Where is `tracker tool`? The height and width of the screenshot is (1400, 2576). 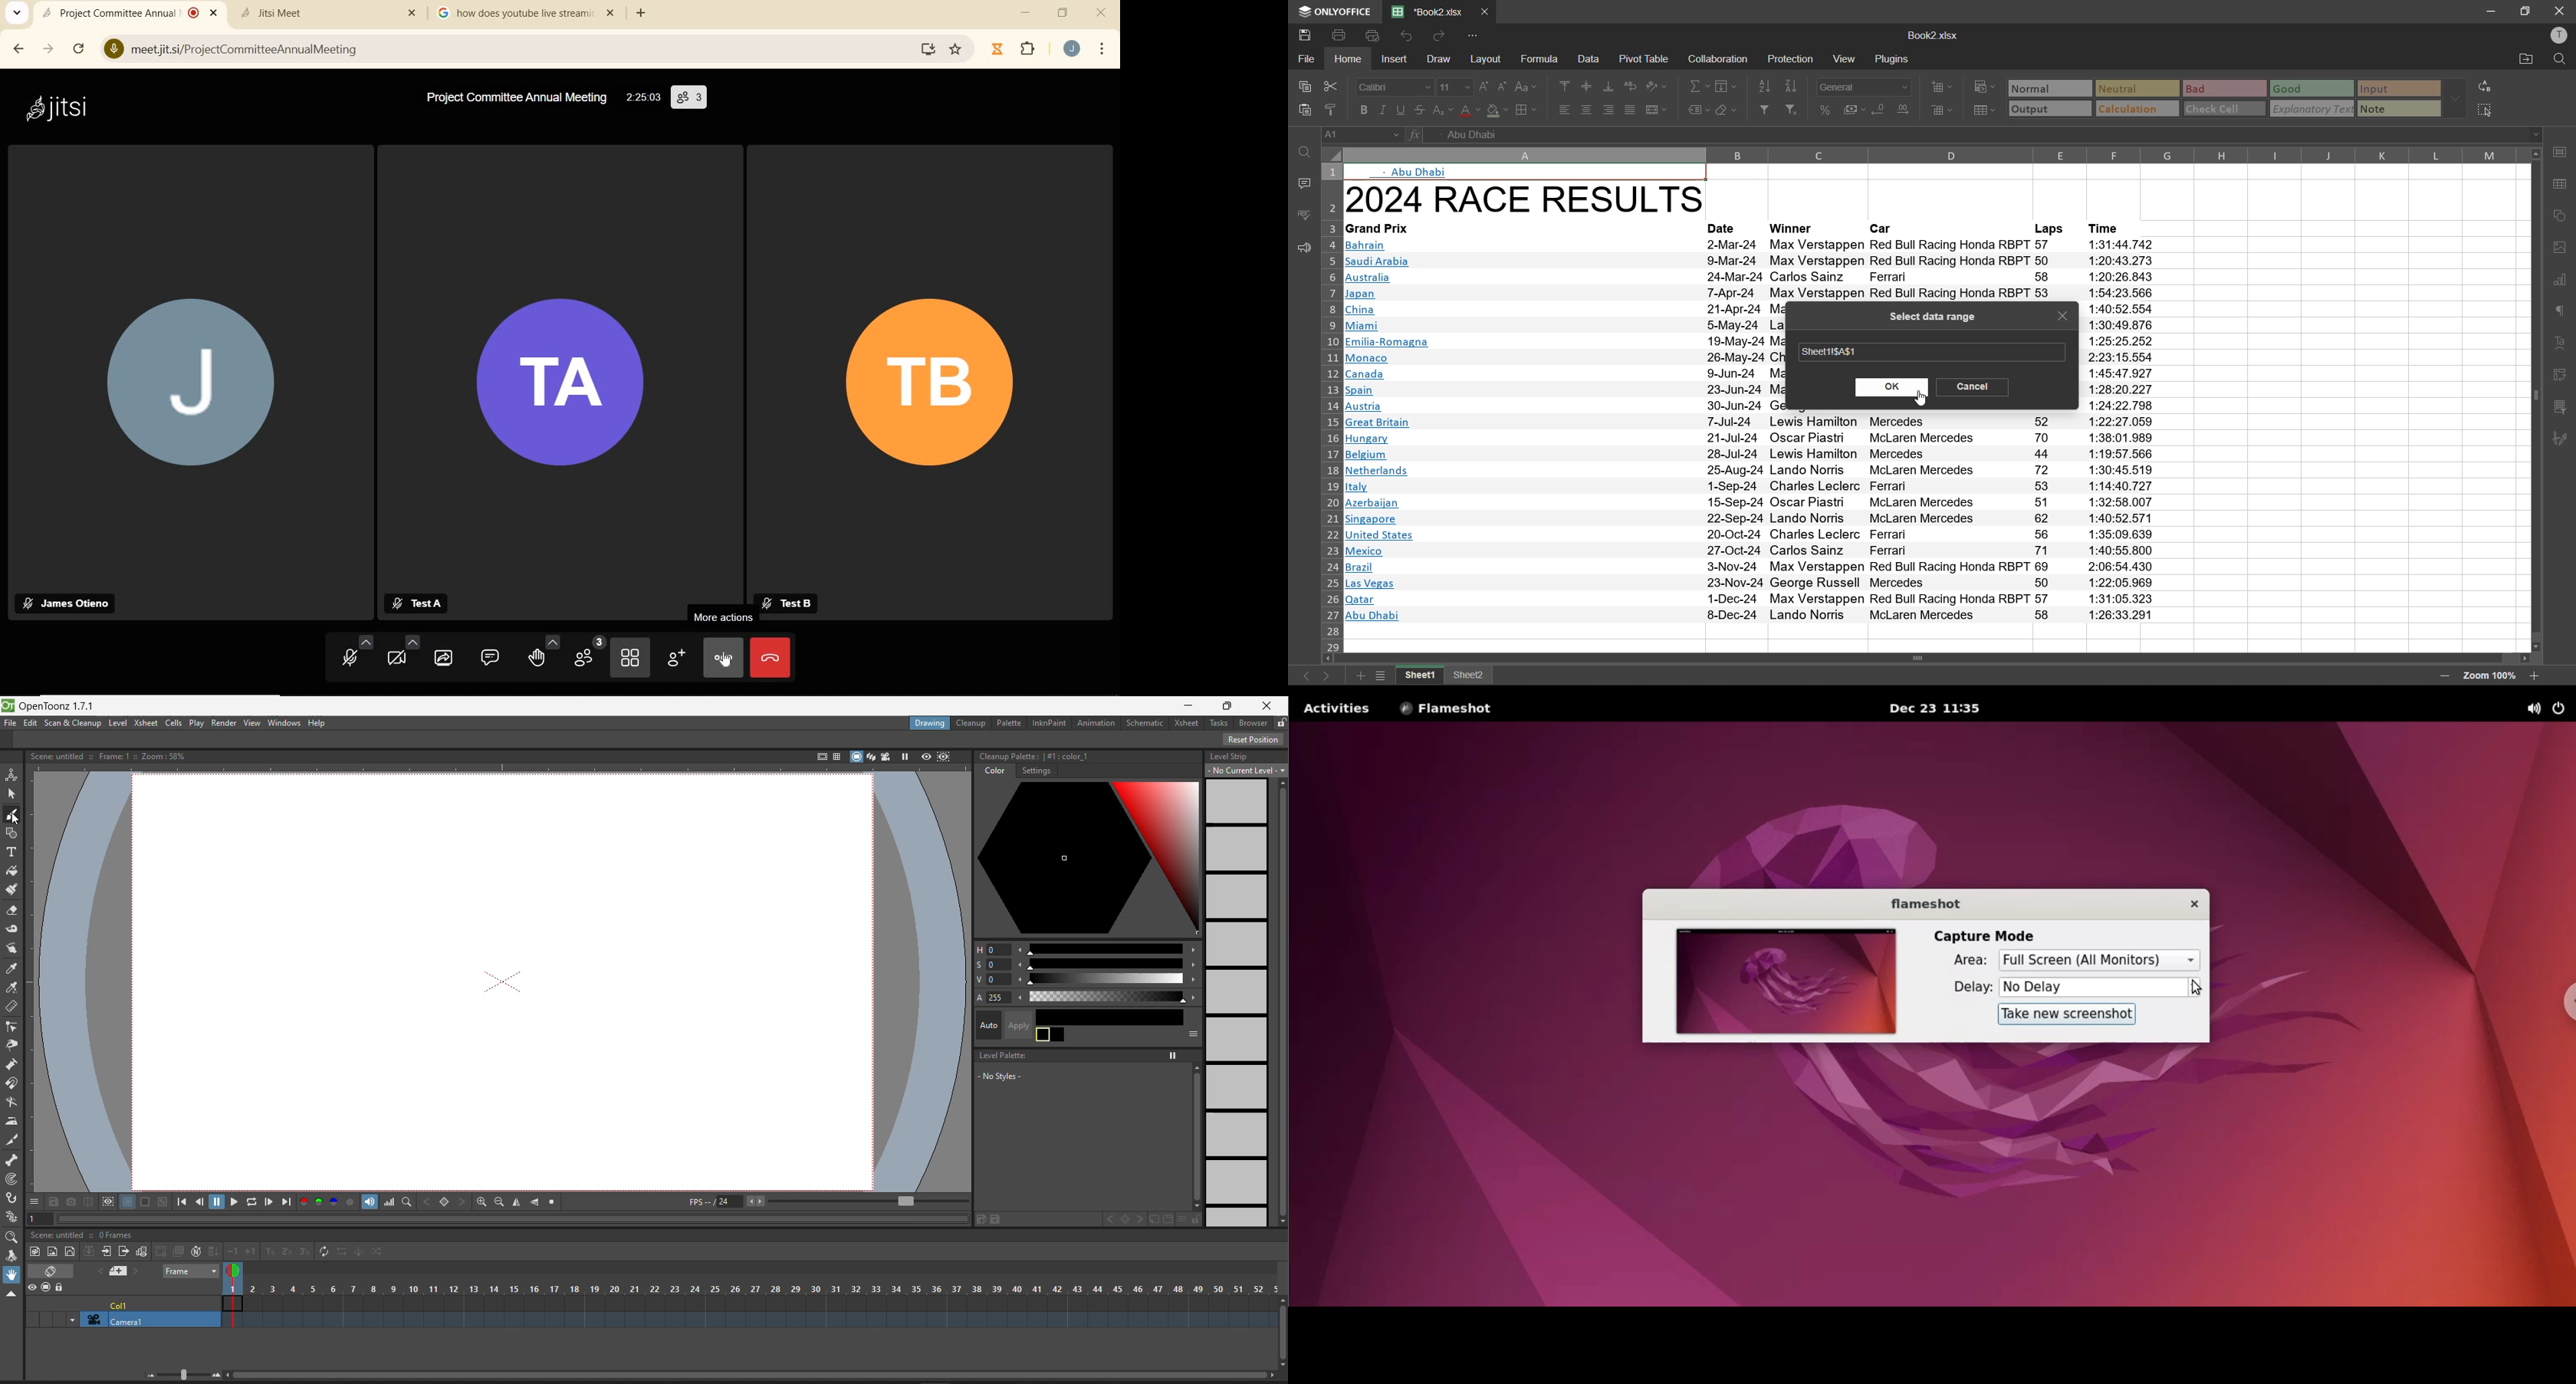 tracker tool is located at coordinates (12, 1179).